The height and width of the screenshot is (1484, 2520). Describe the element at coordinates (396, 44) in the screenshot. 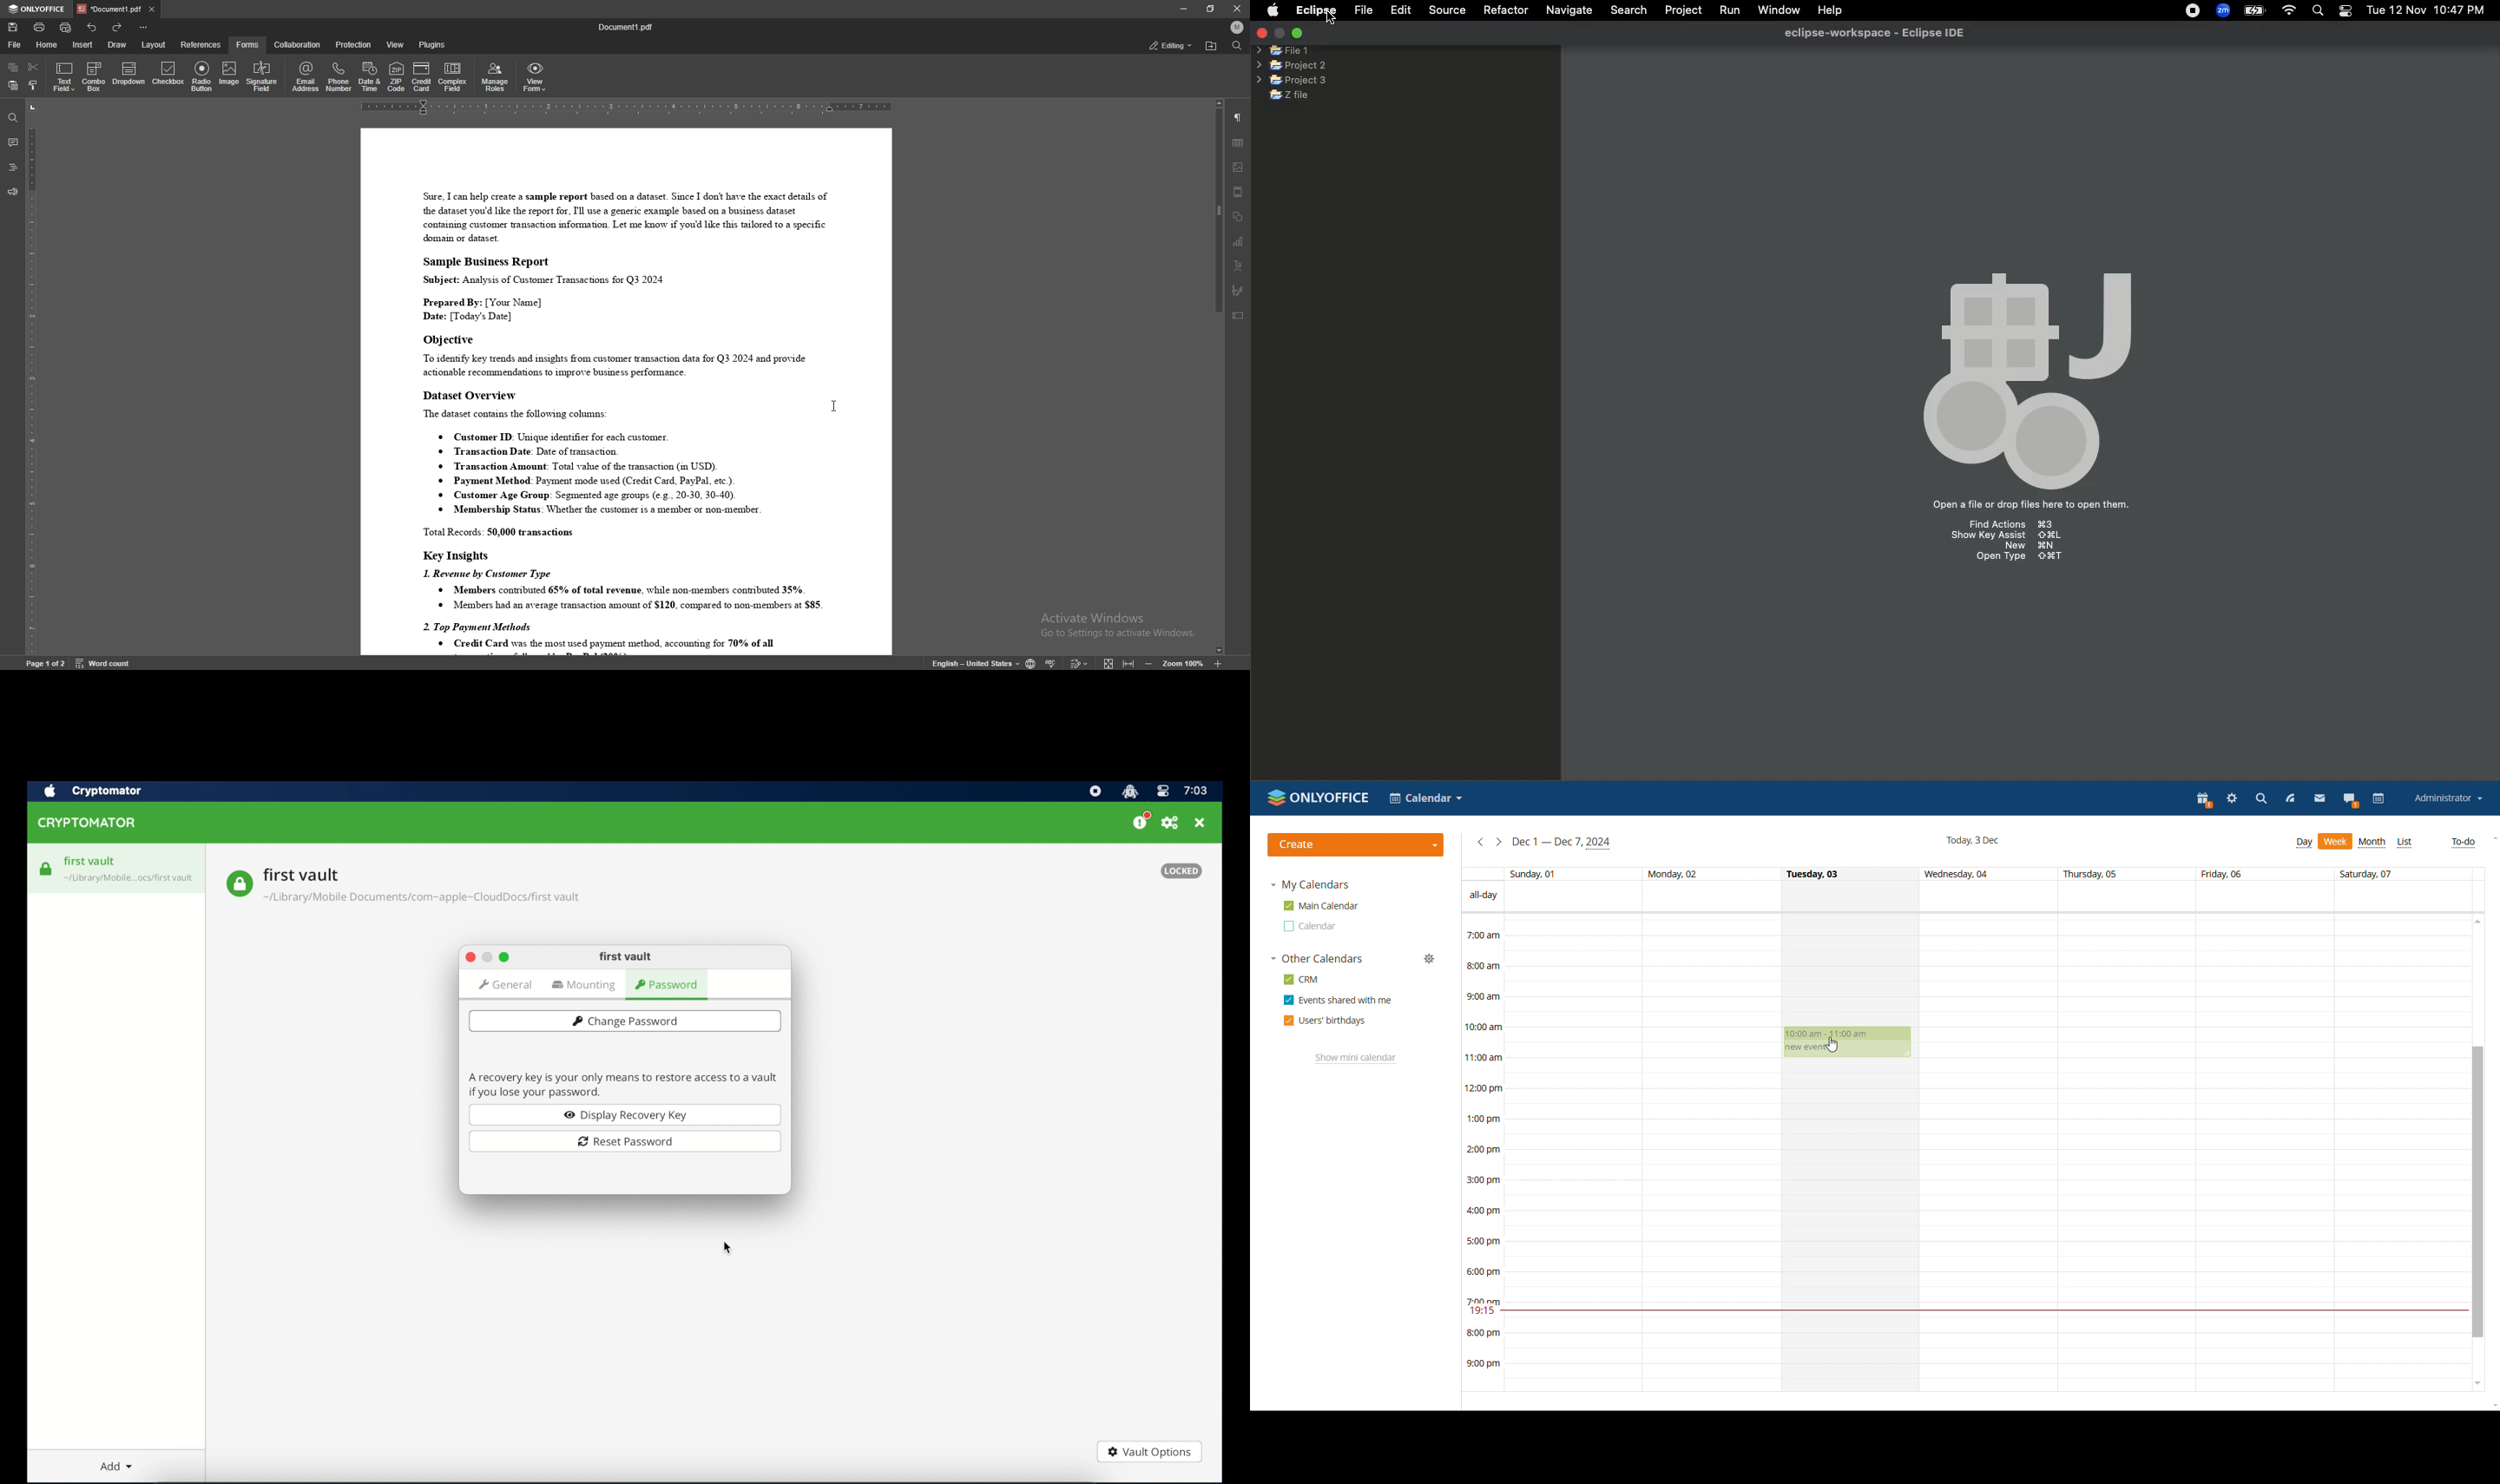

I see `view` at that location.